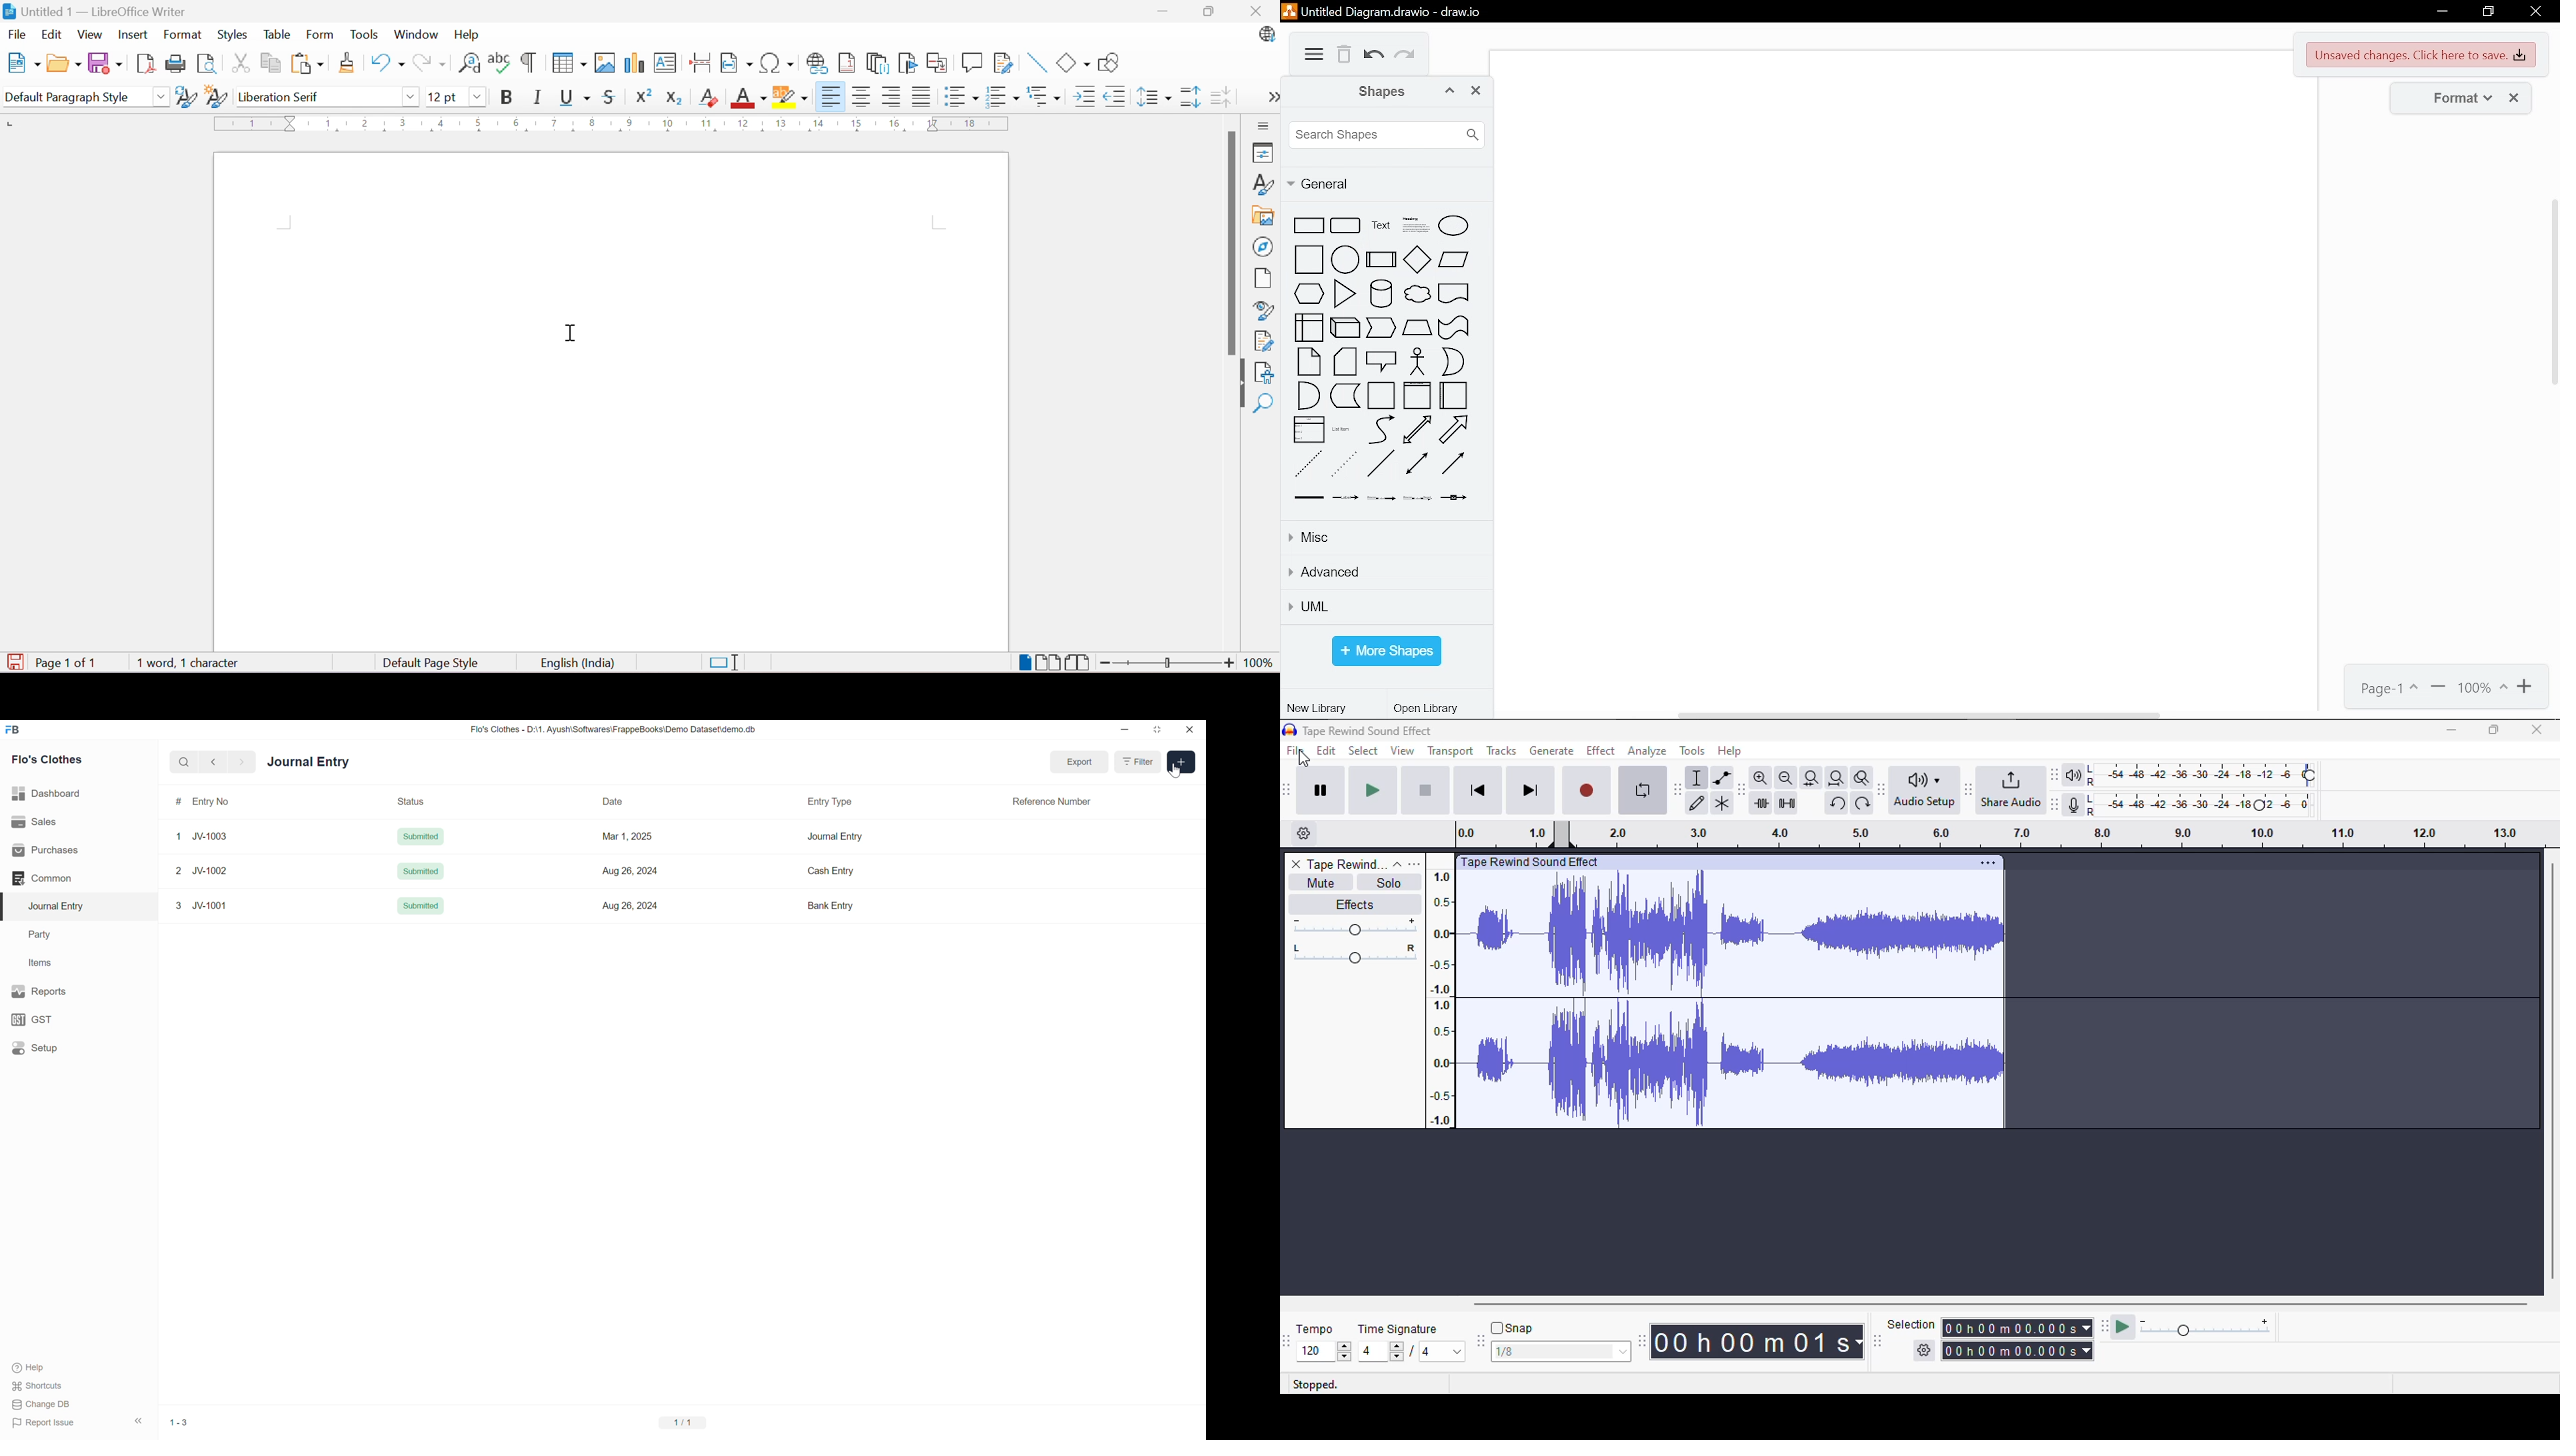  Describe the element at coordinates (1371, 91) in the screenshot. I see `shapes` at that location.